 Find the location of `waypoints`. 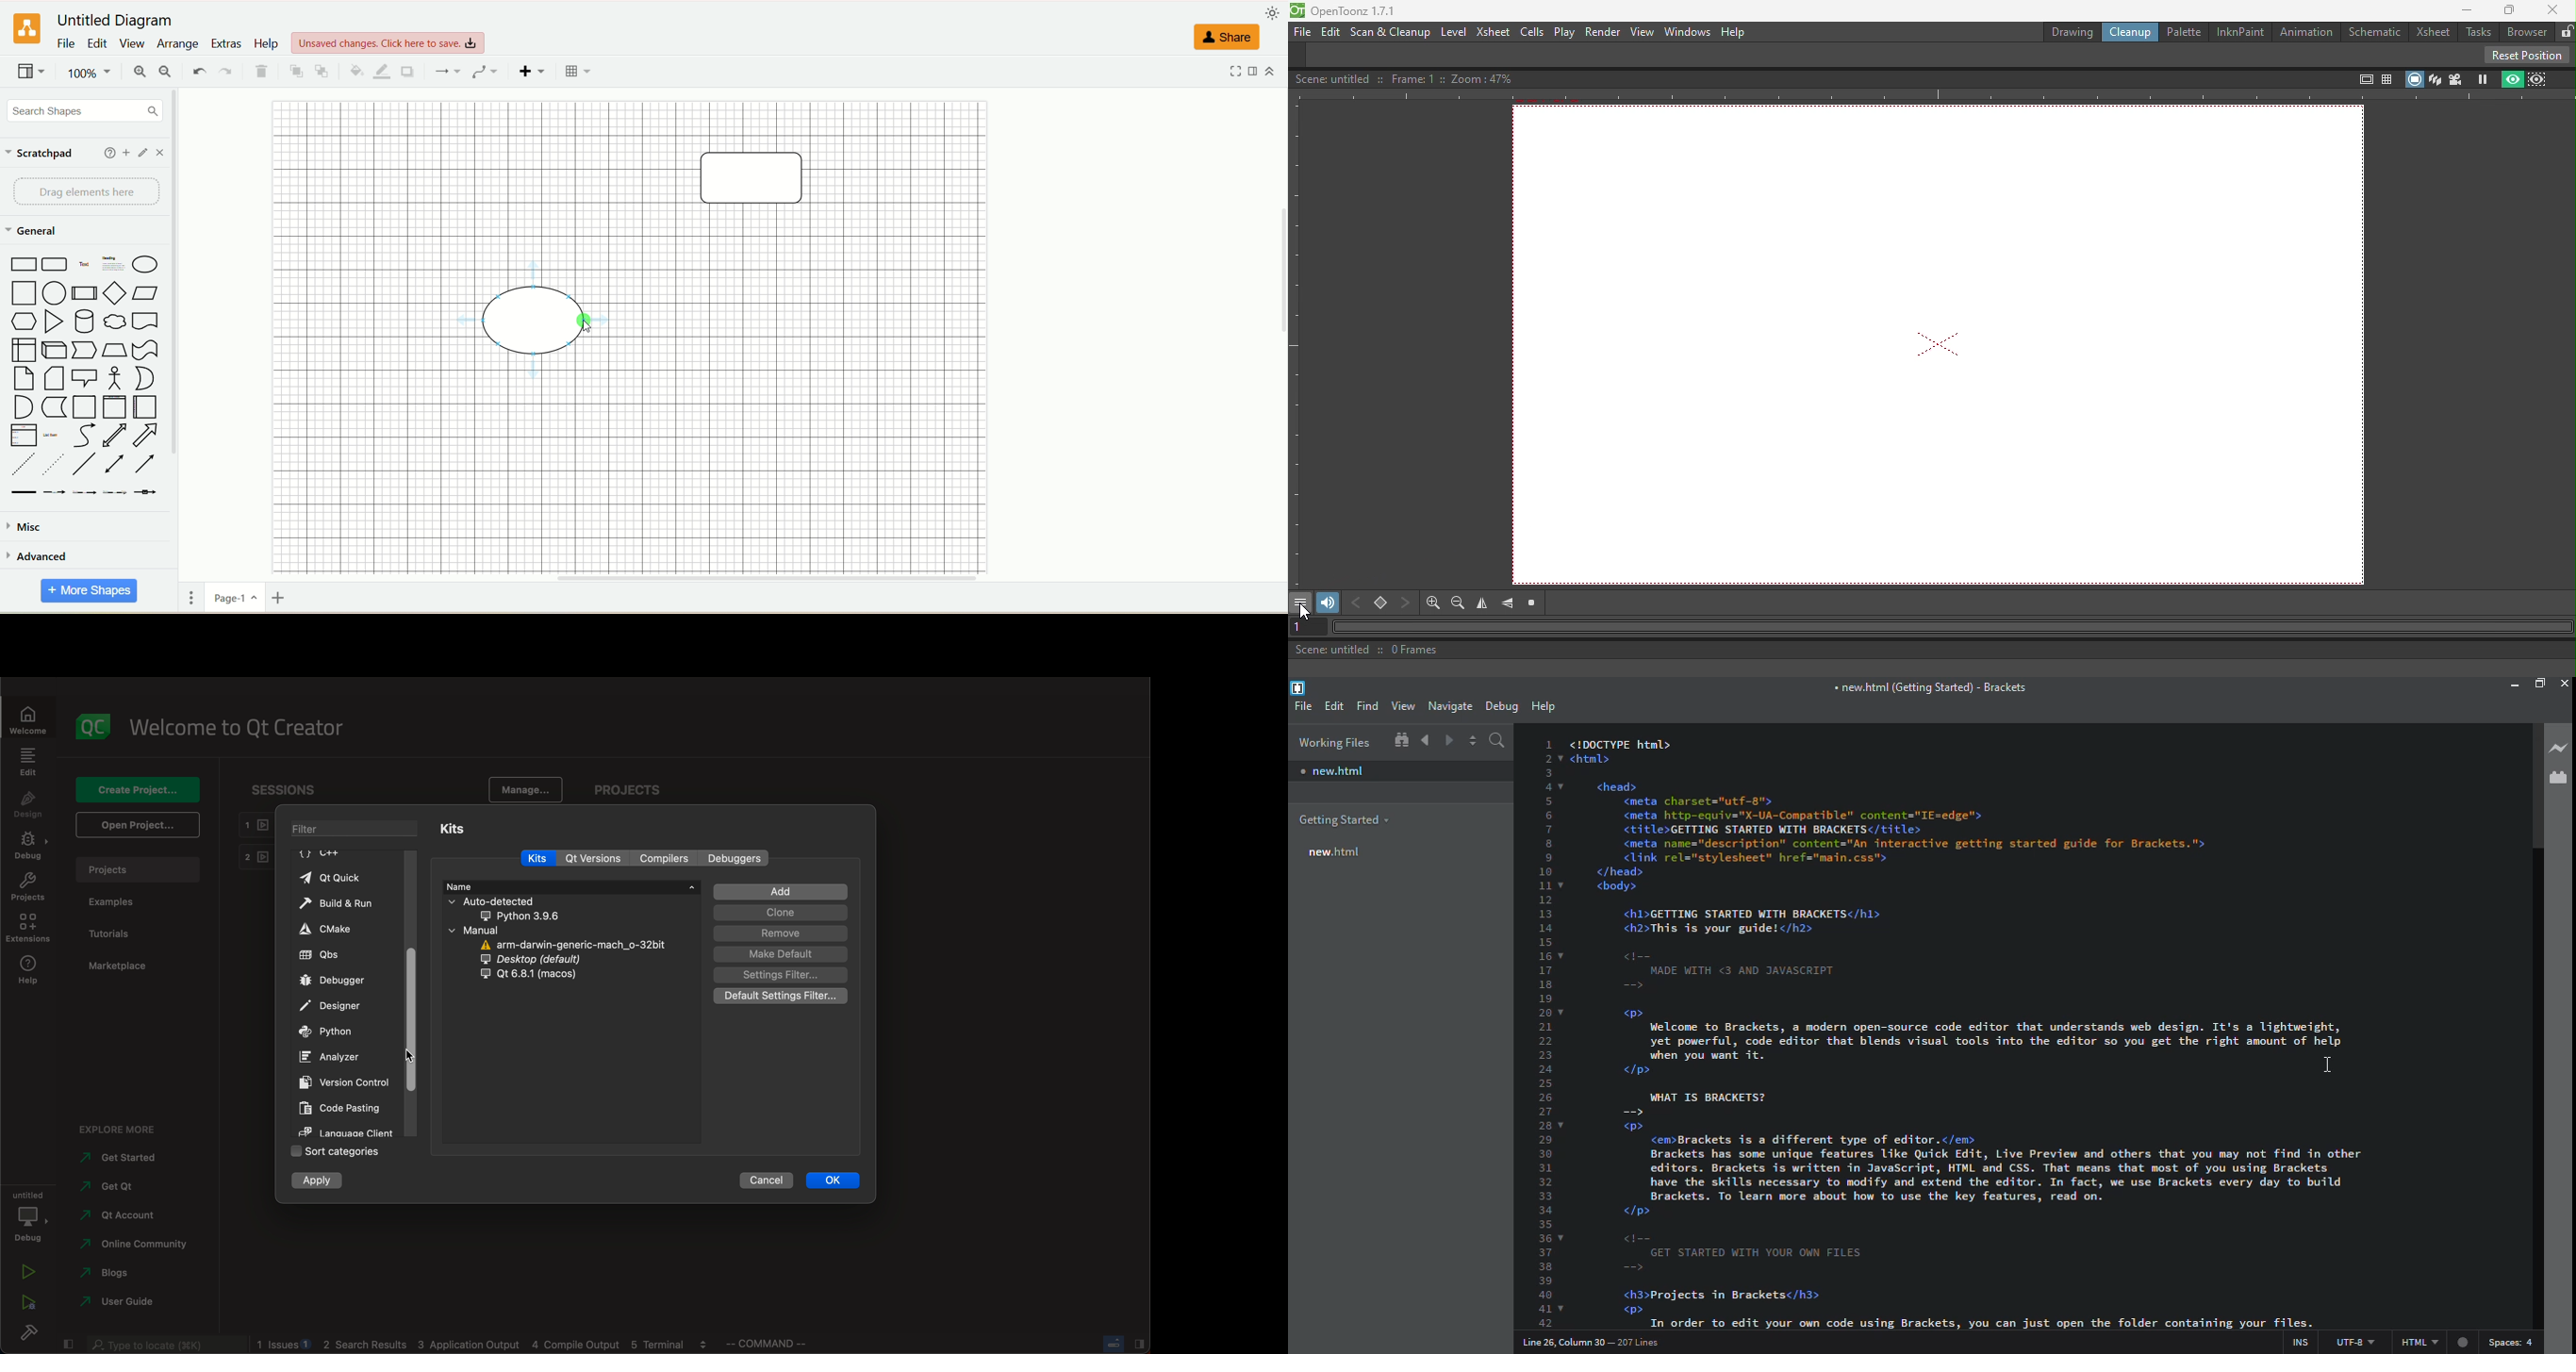

waypoints is located at coordinates (485, 72).